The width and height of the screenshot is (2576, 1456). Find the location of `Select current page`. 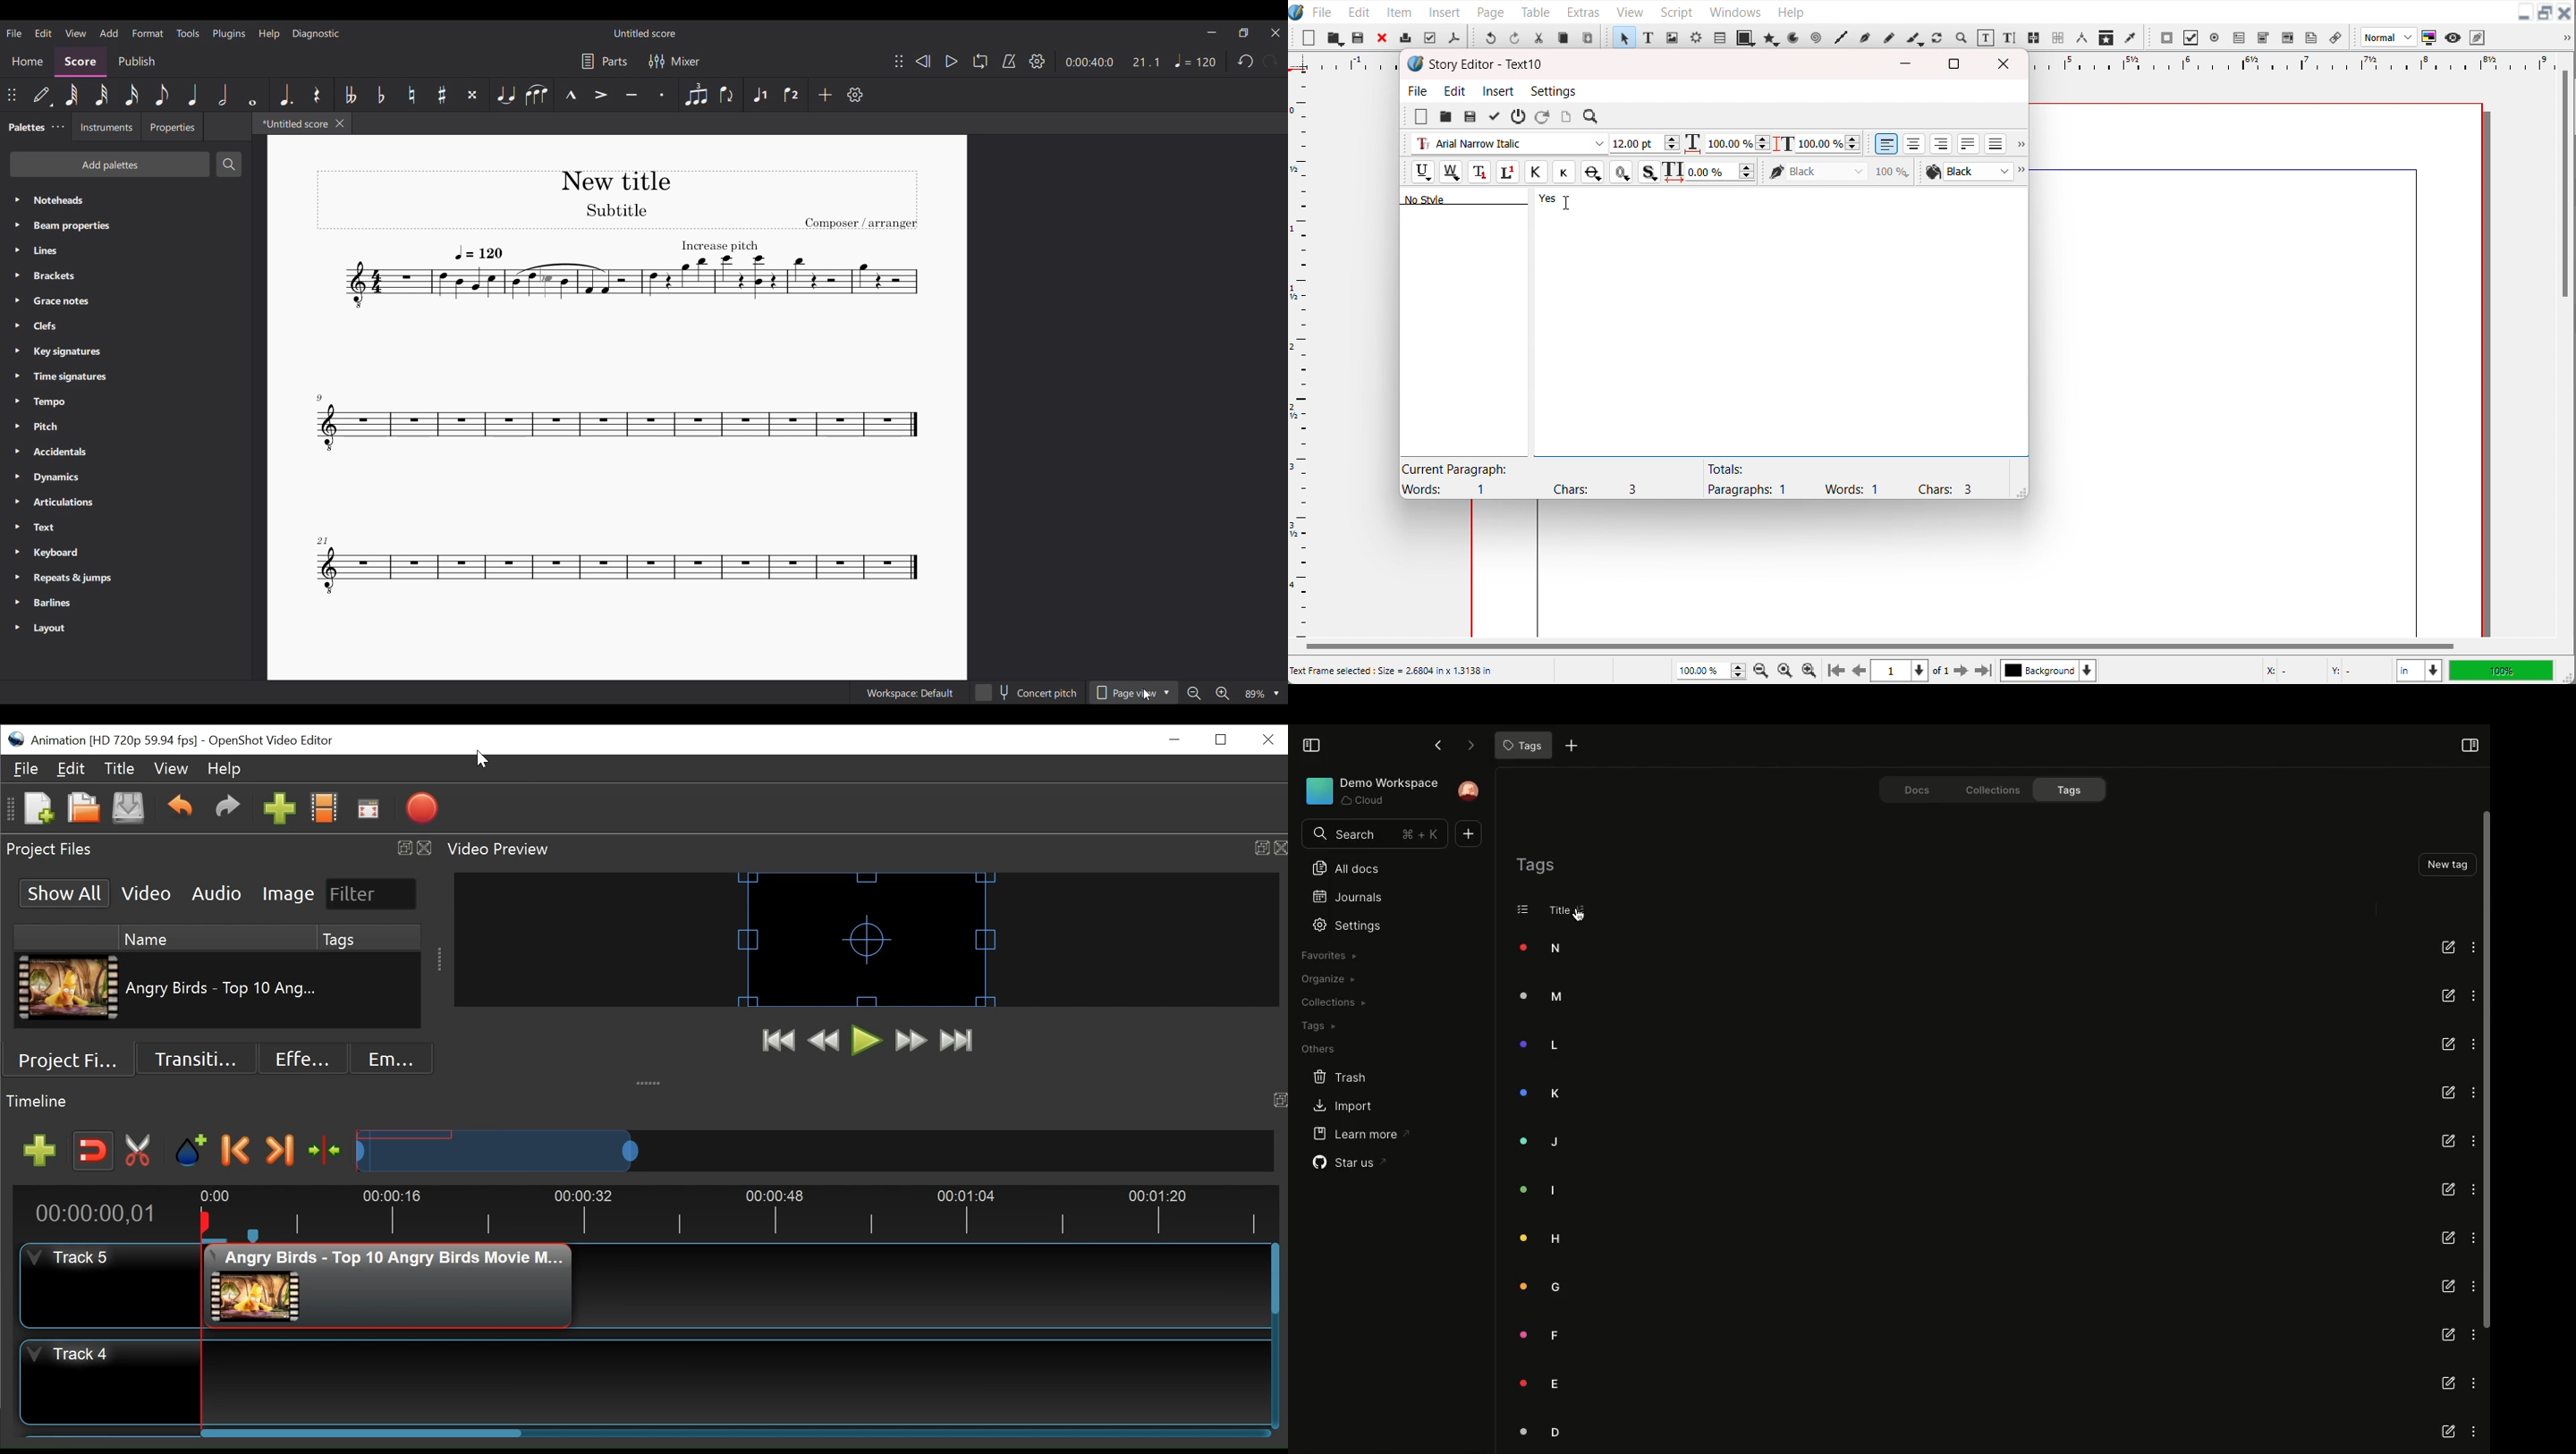

Select current page is located at coordinates (1899, 671).